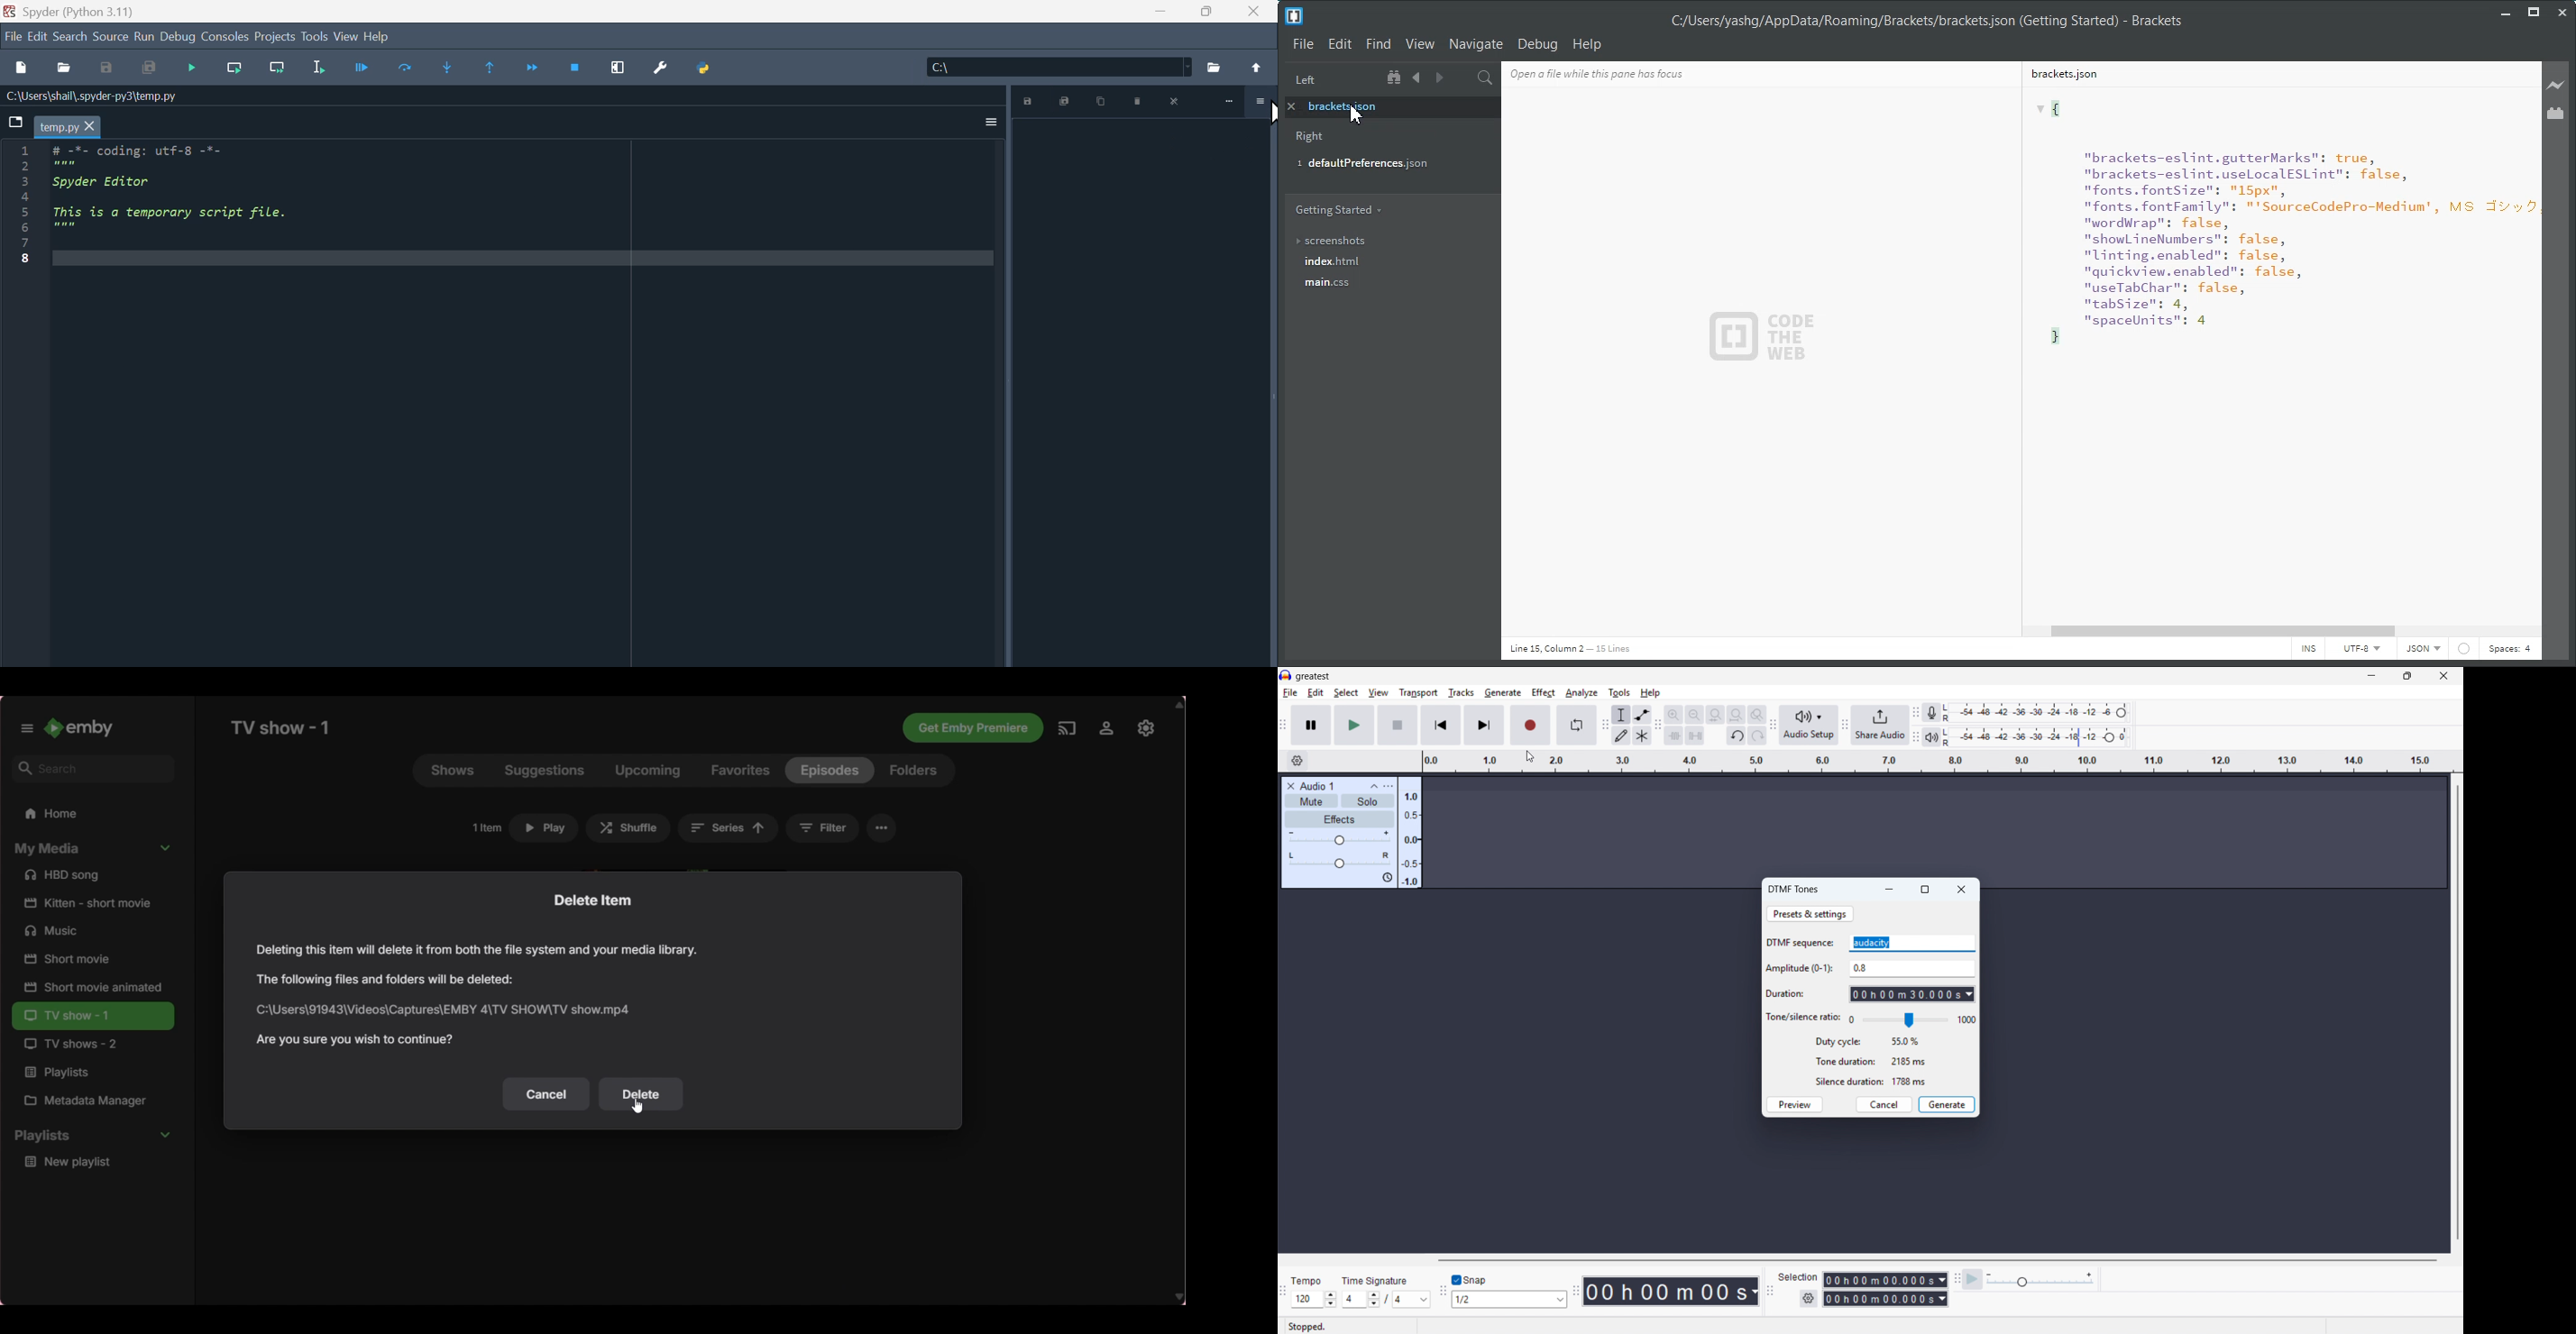  Describe the element at coordinates (1884, 1280) in the screenshot. I see `Selection start time ` at that location.